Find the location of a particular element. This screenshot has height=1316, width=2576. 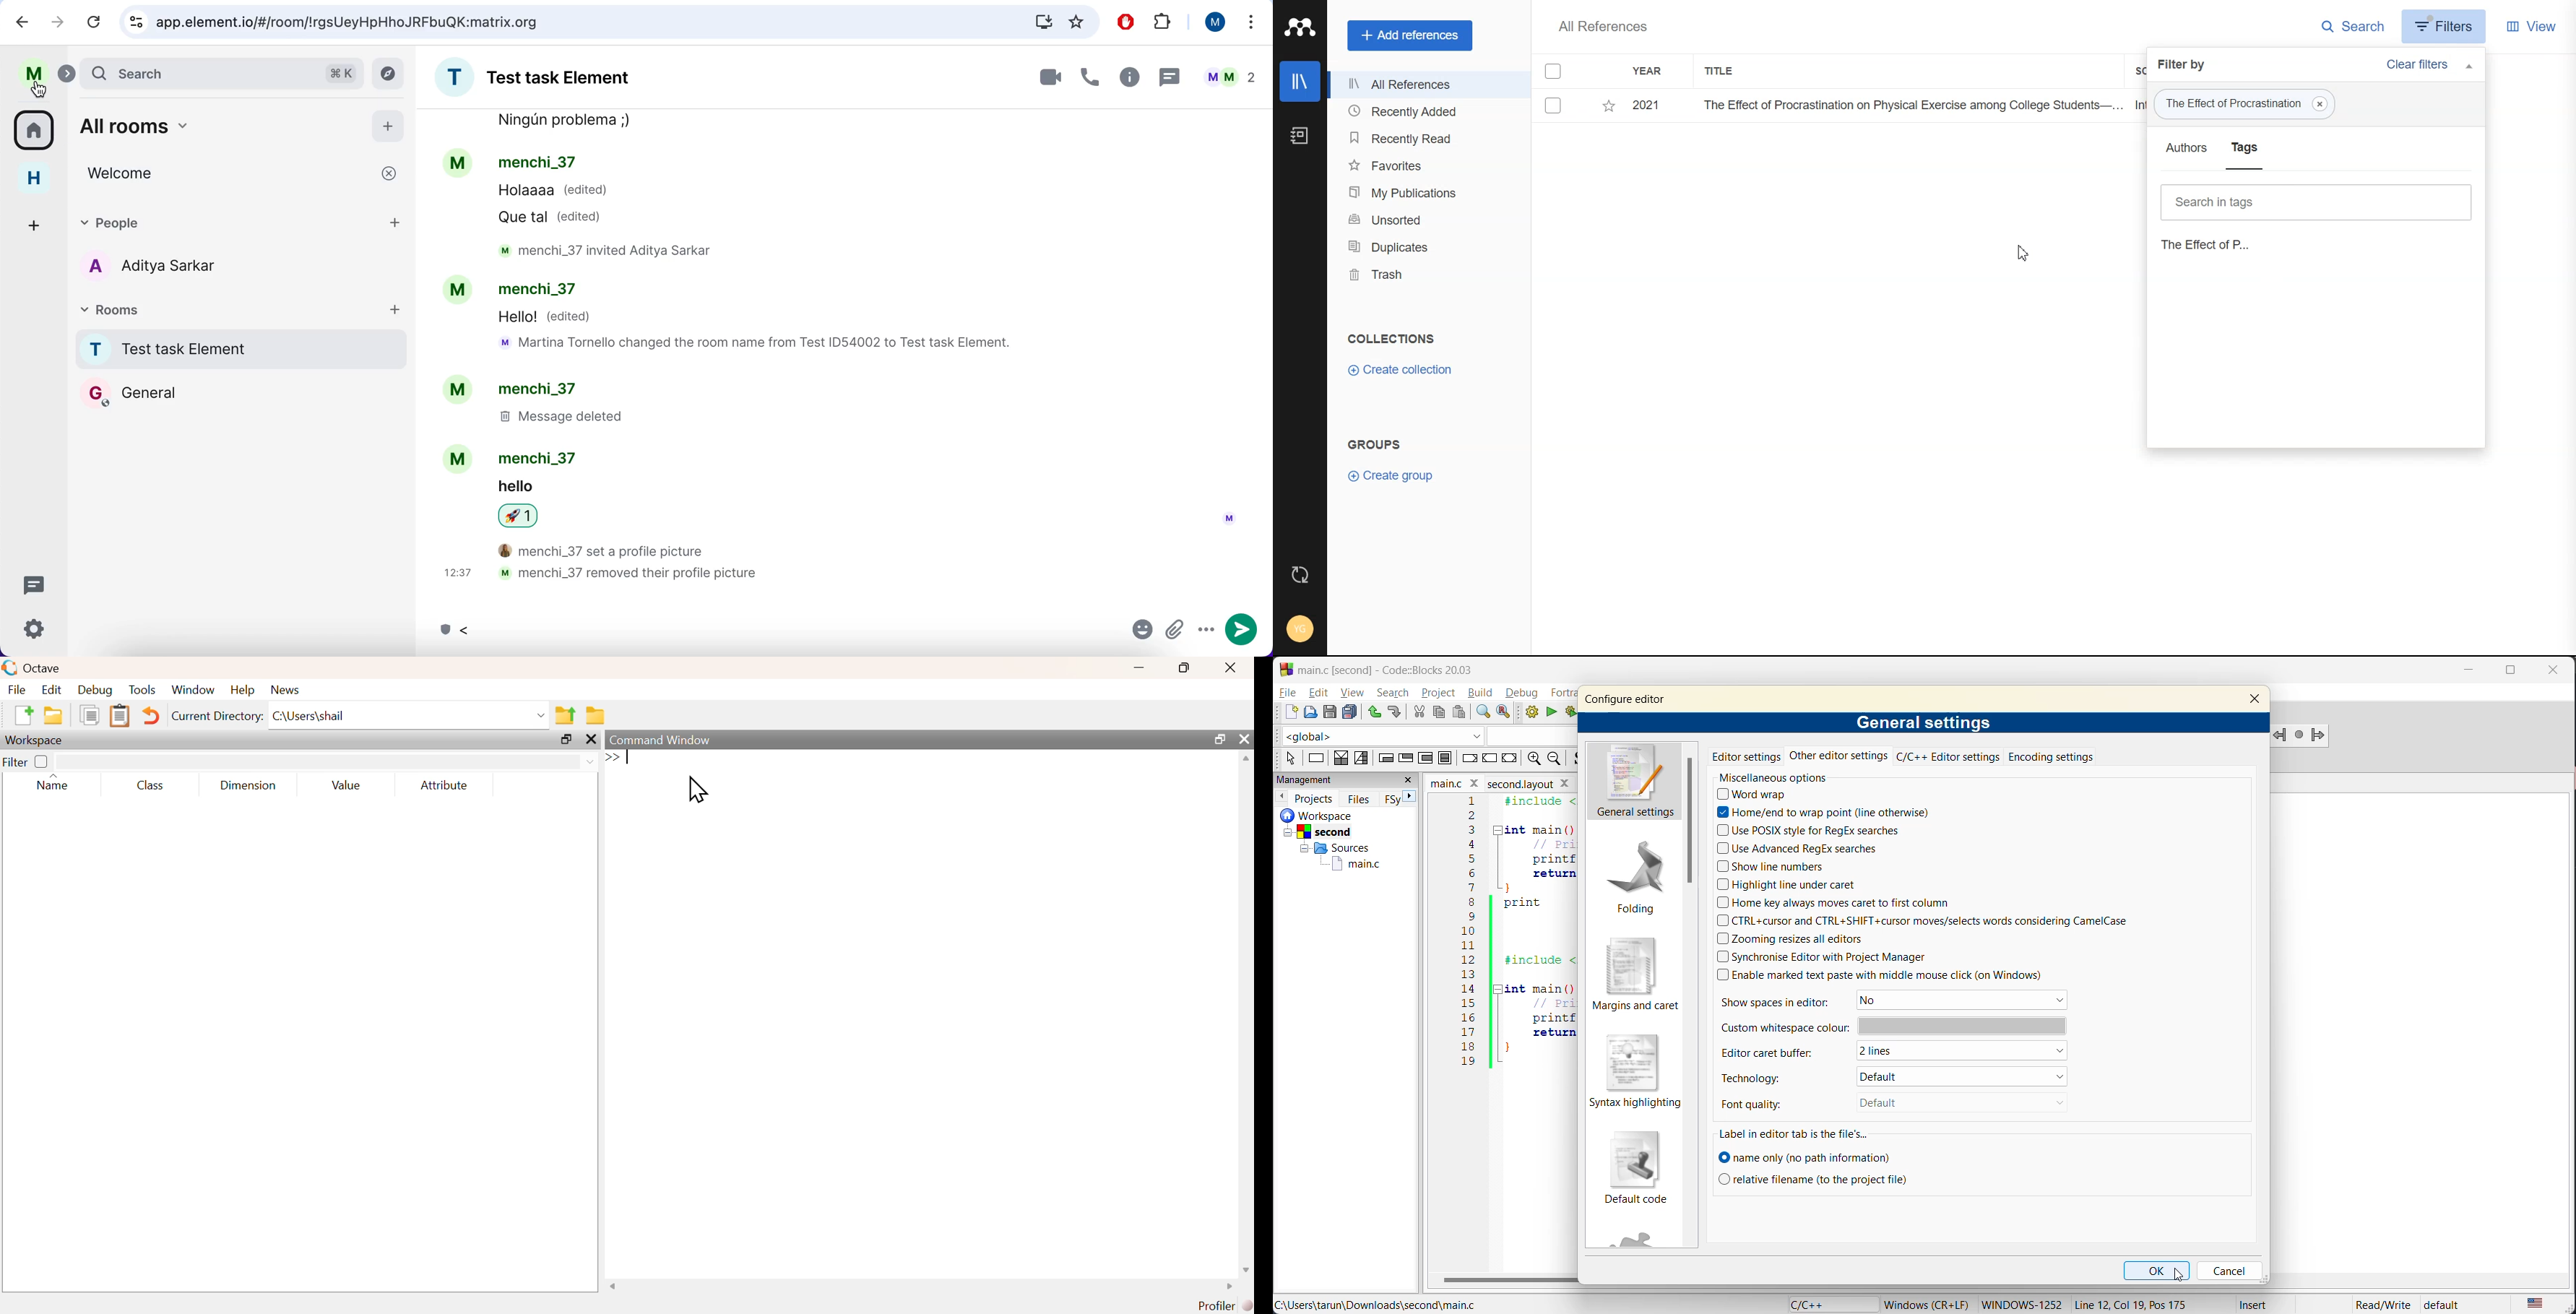

room info is located at coordinates (1128, 77).